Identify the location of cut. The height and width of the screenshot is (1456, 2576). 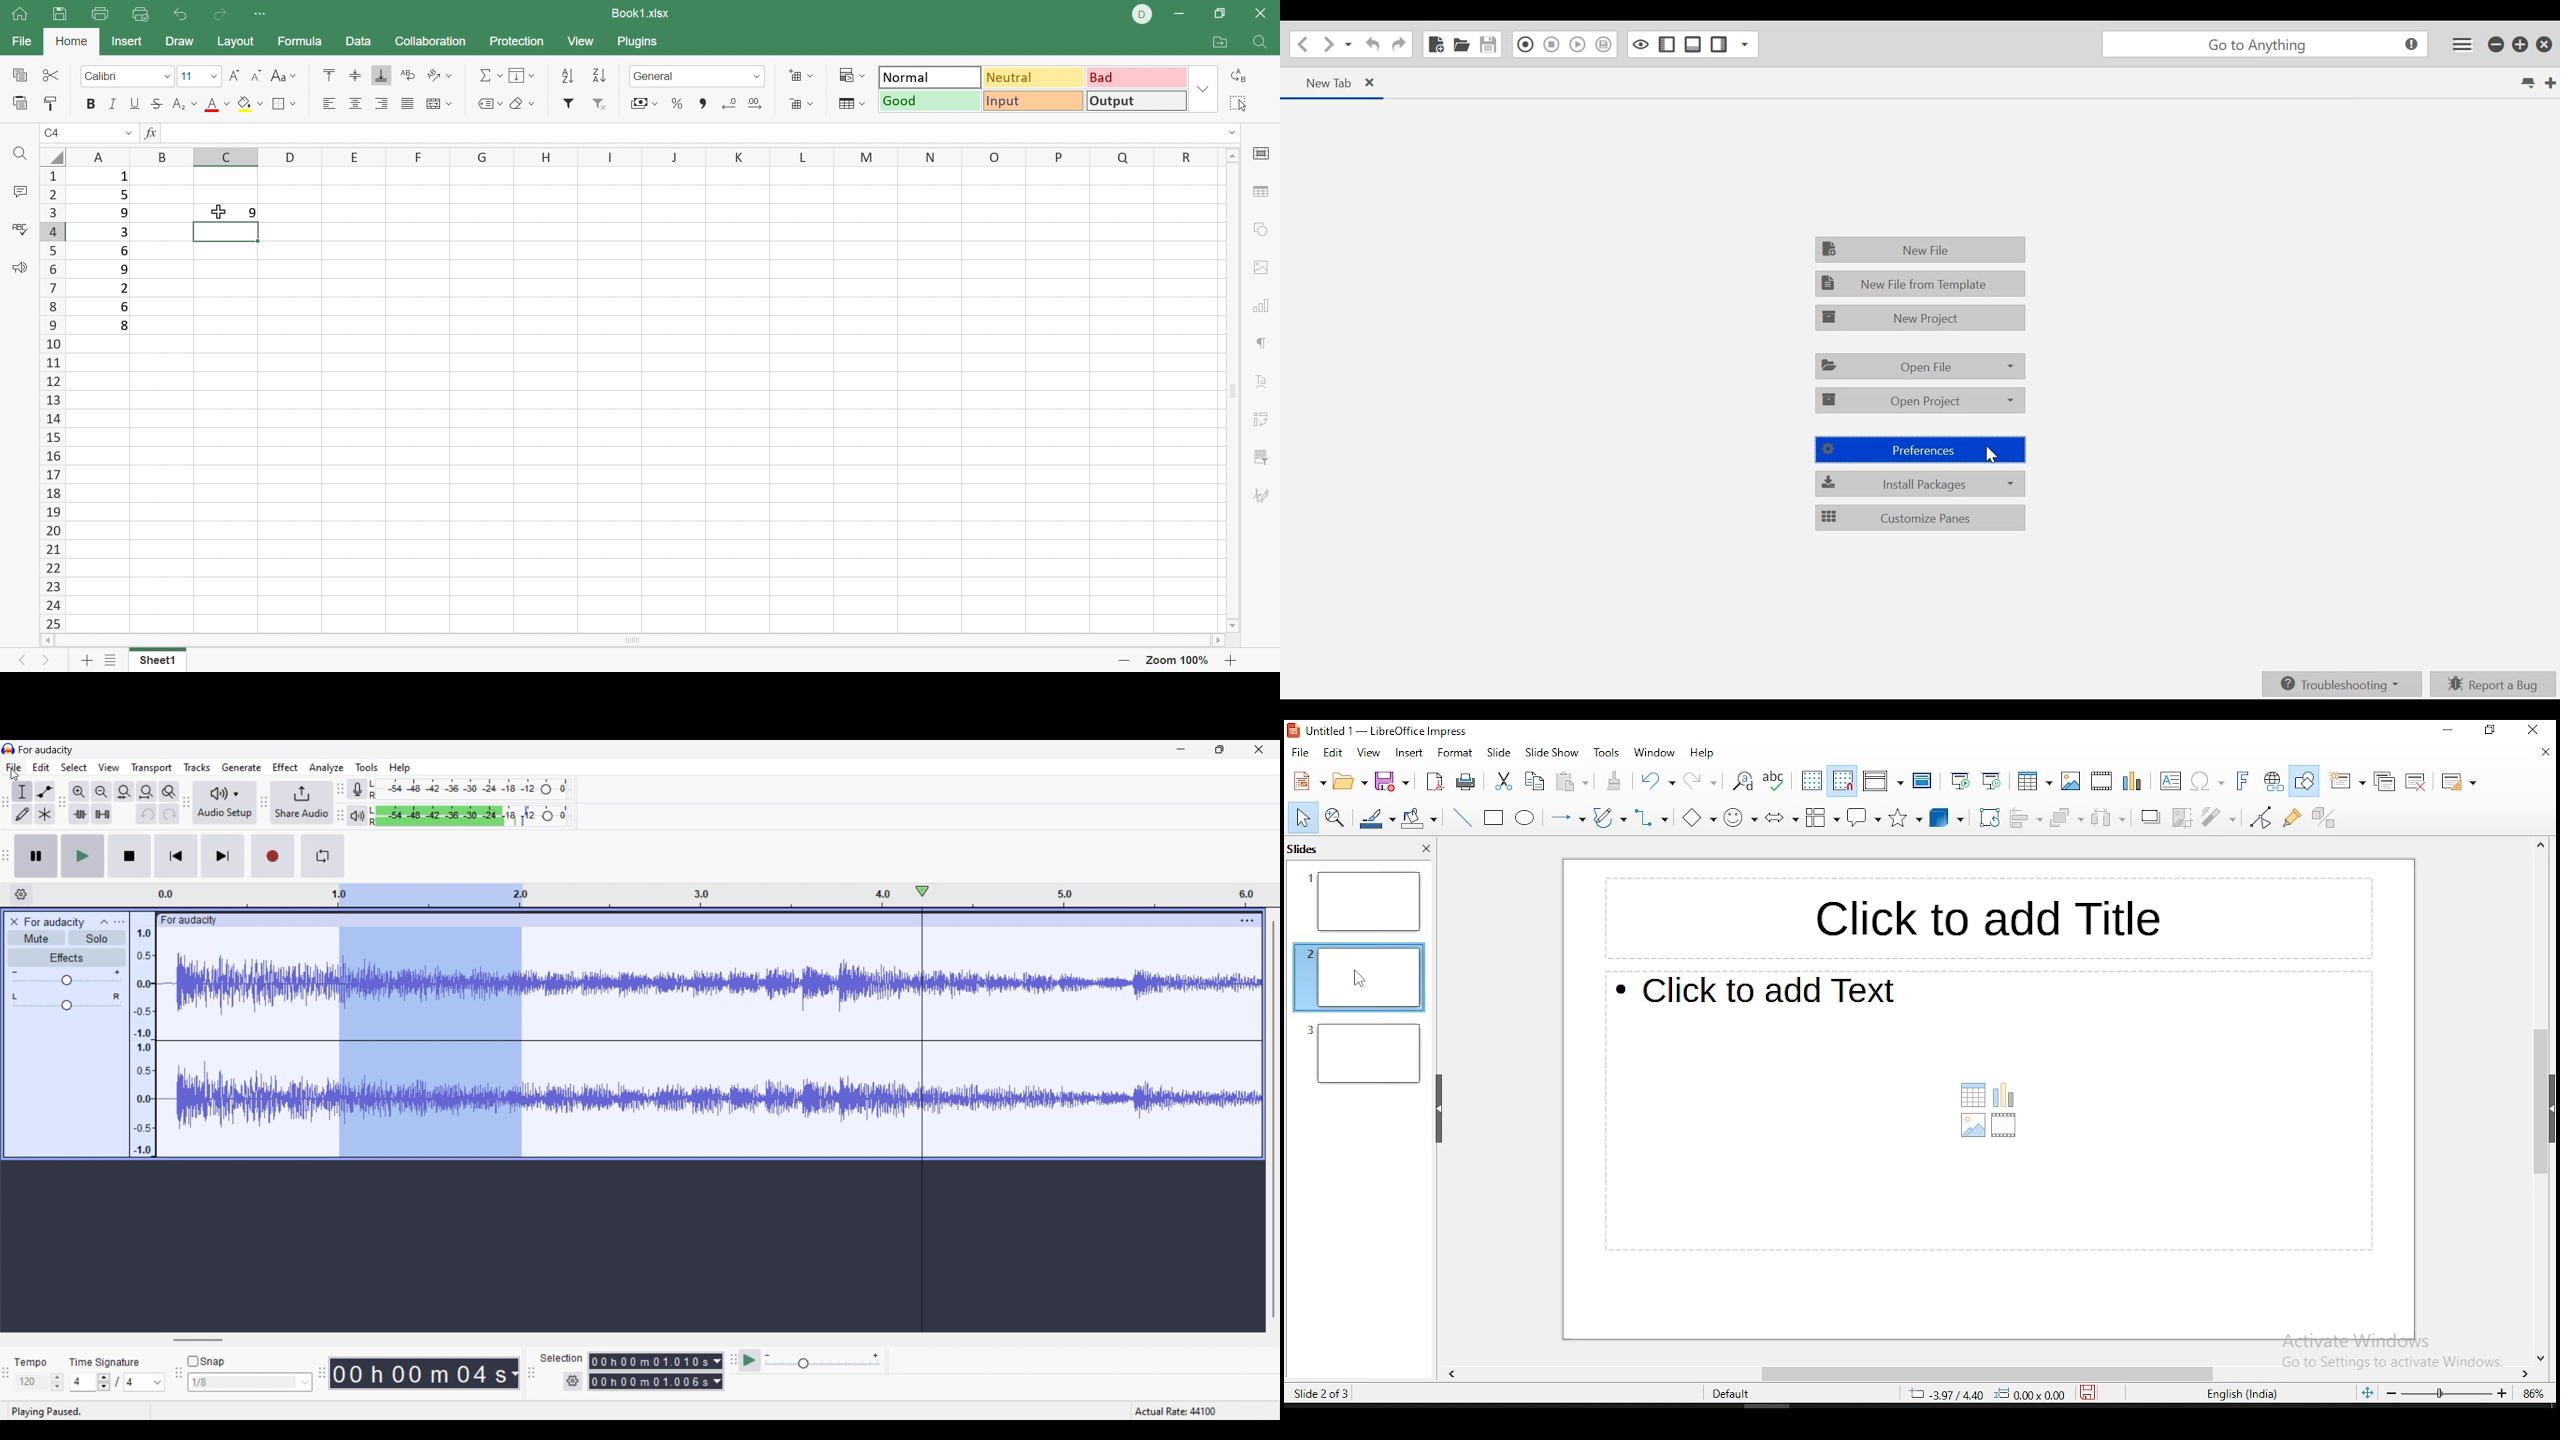
(1504, 780).